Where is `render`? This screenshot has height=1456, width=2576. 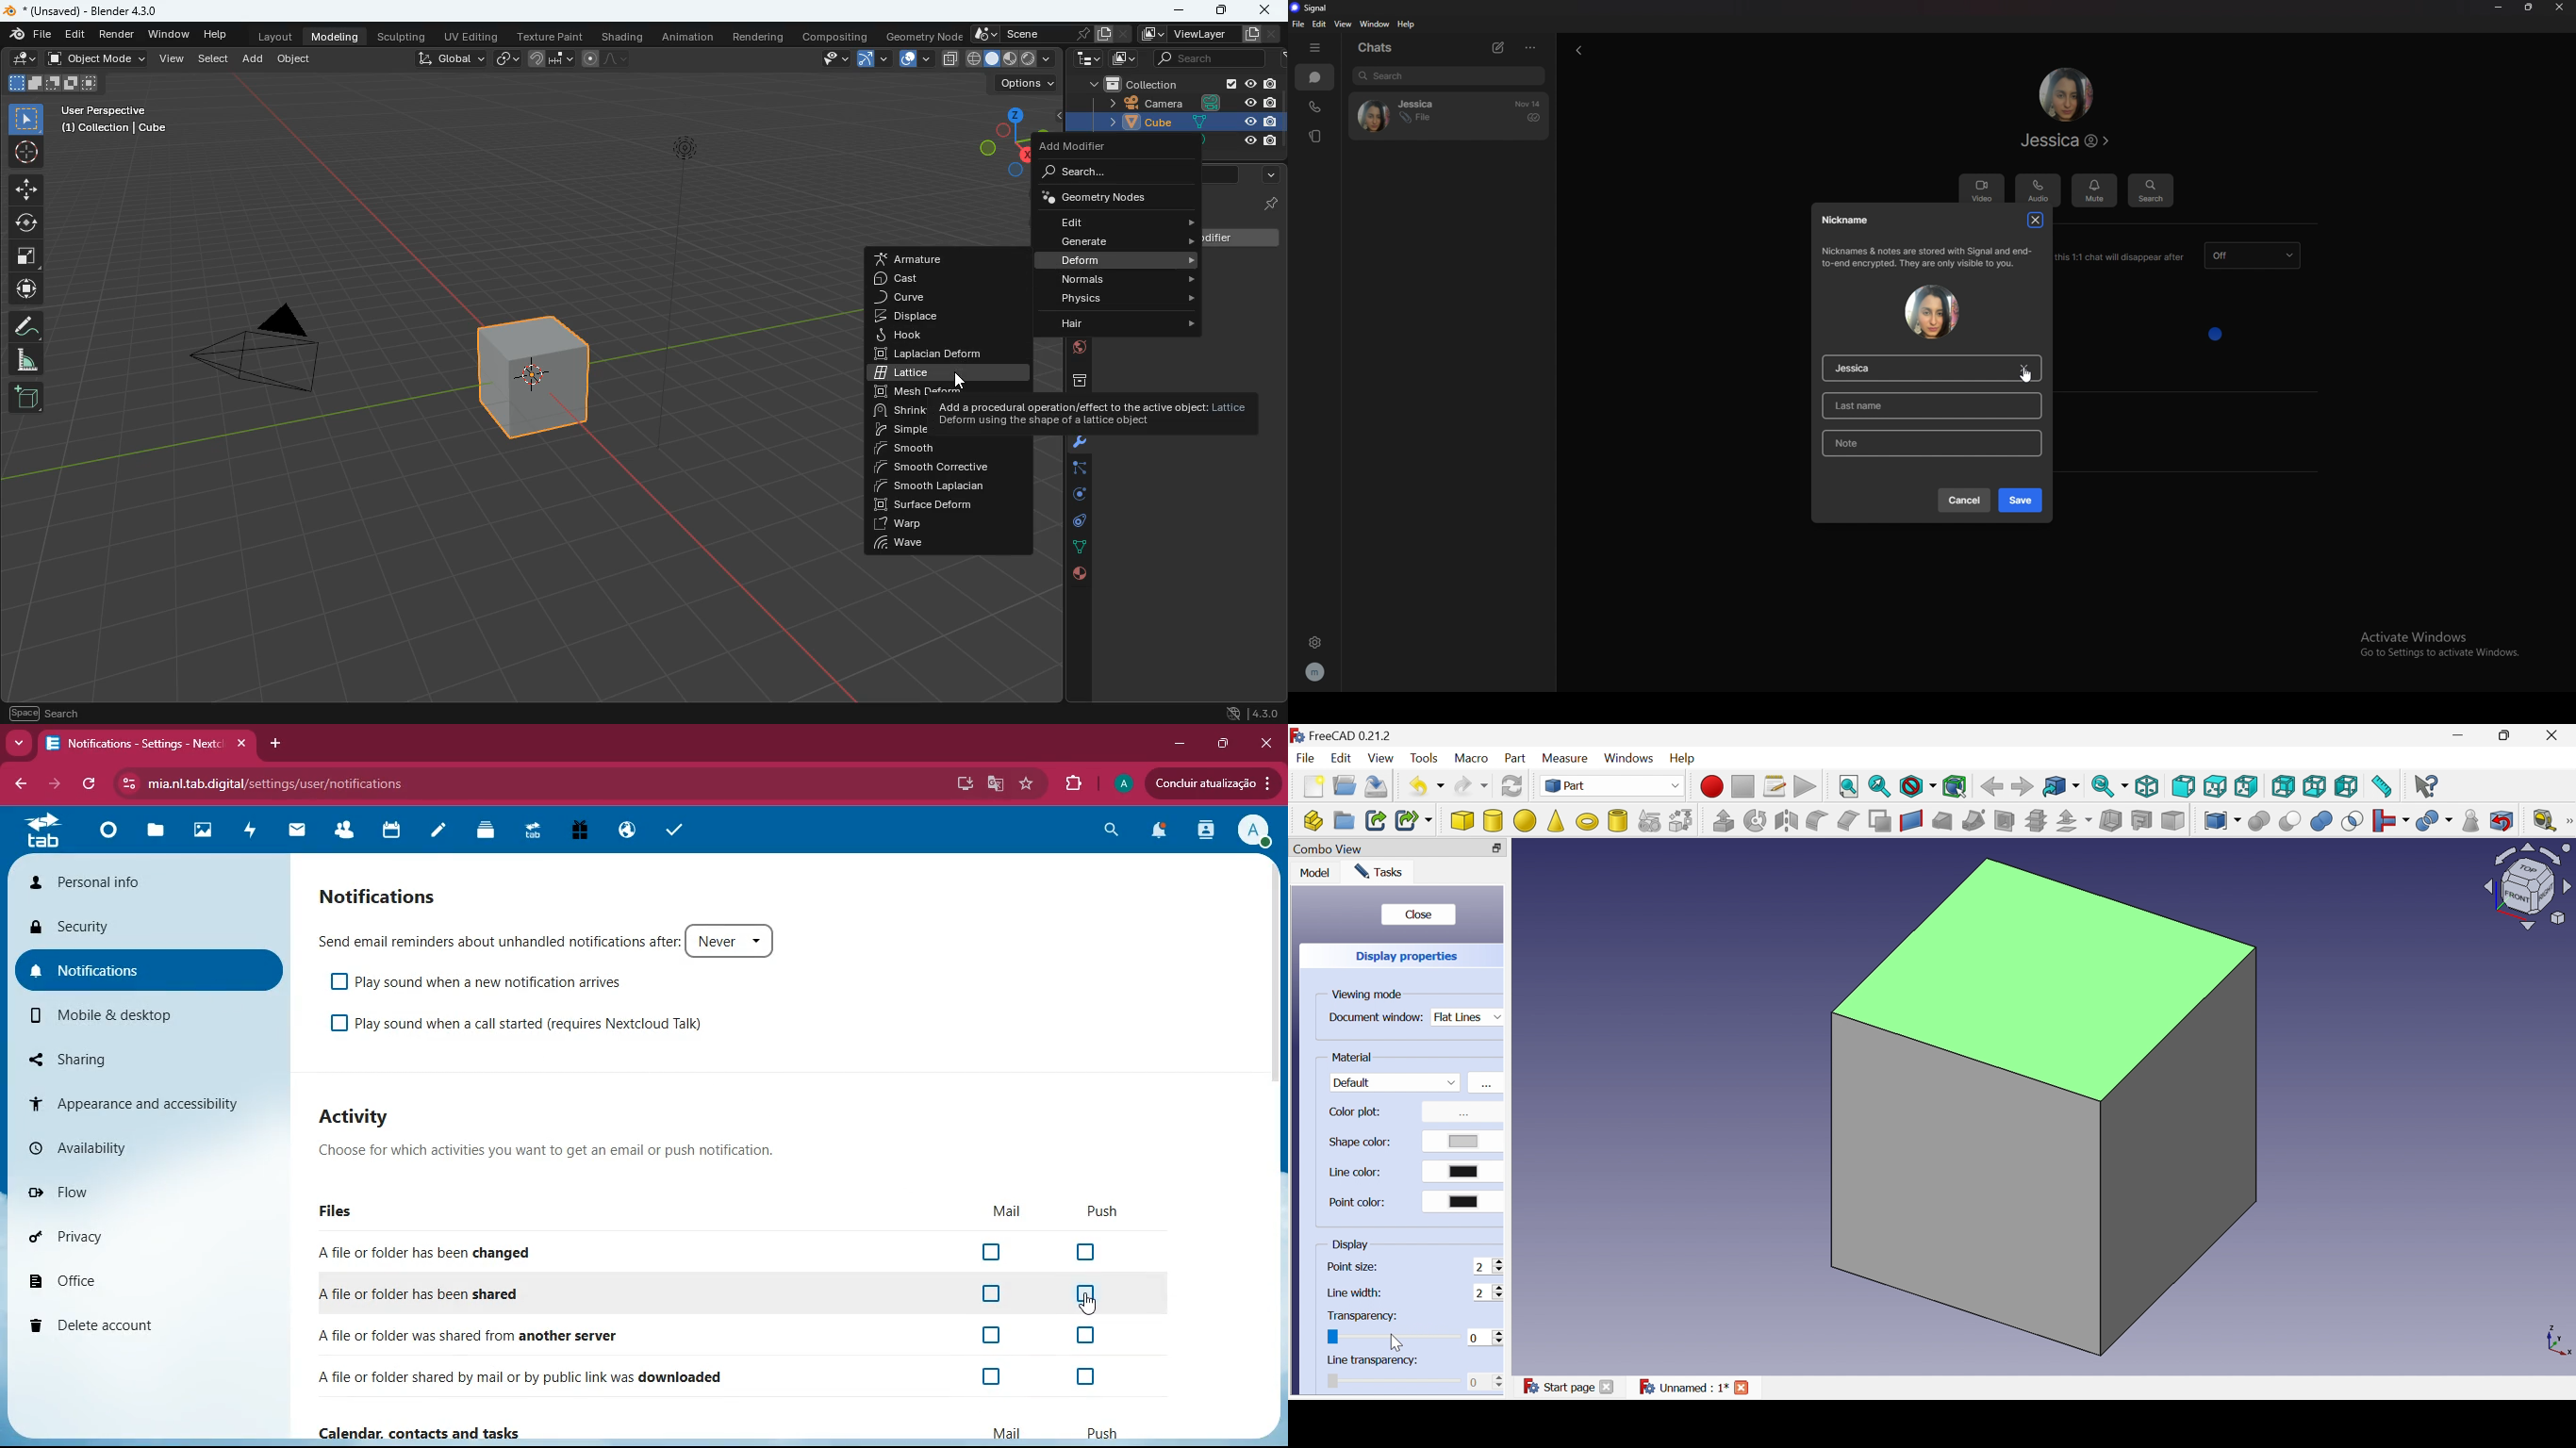
render is located at coordinates (117, 34).